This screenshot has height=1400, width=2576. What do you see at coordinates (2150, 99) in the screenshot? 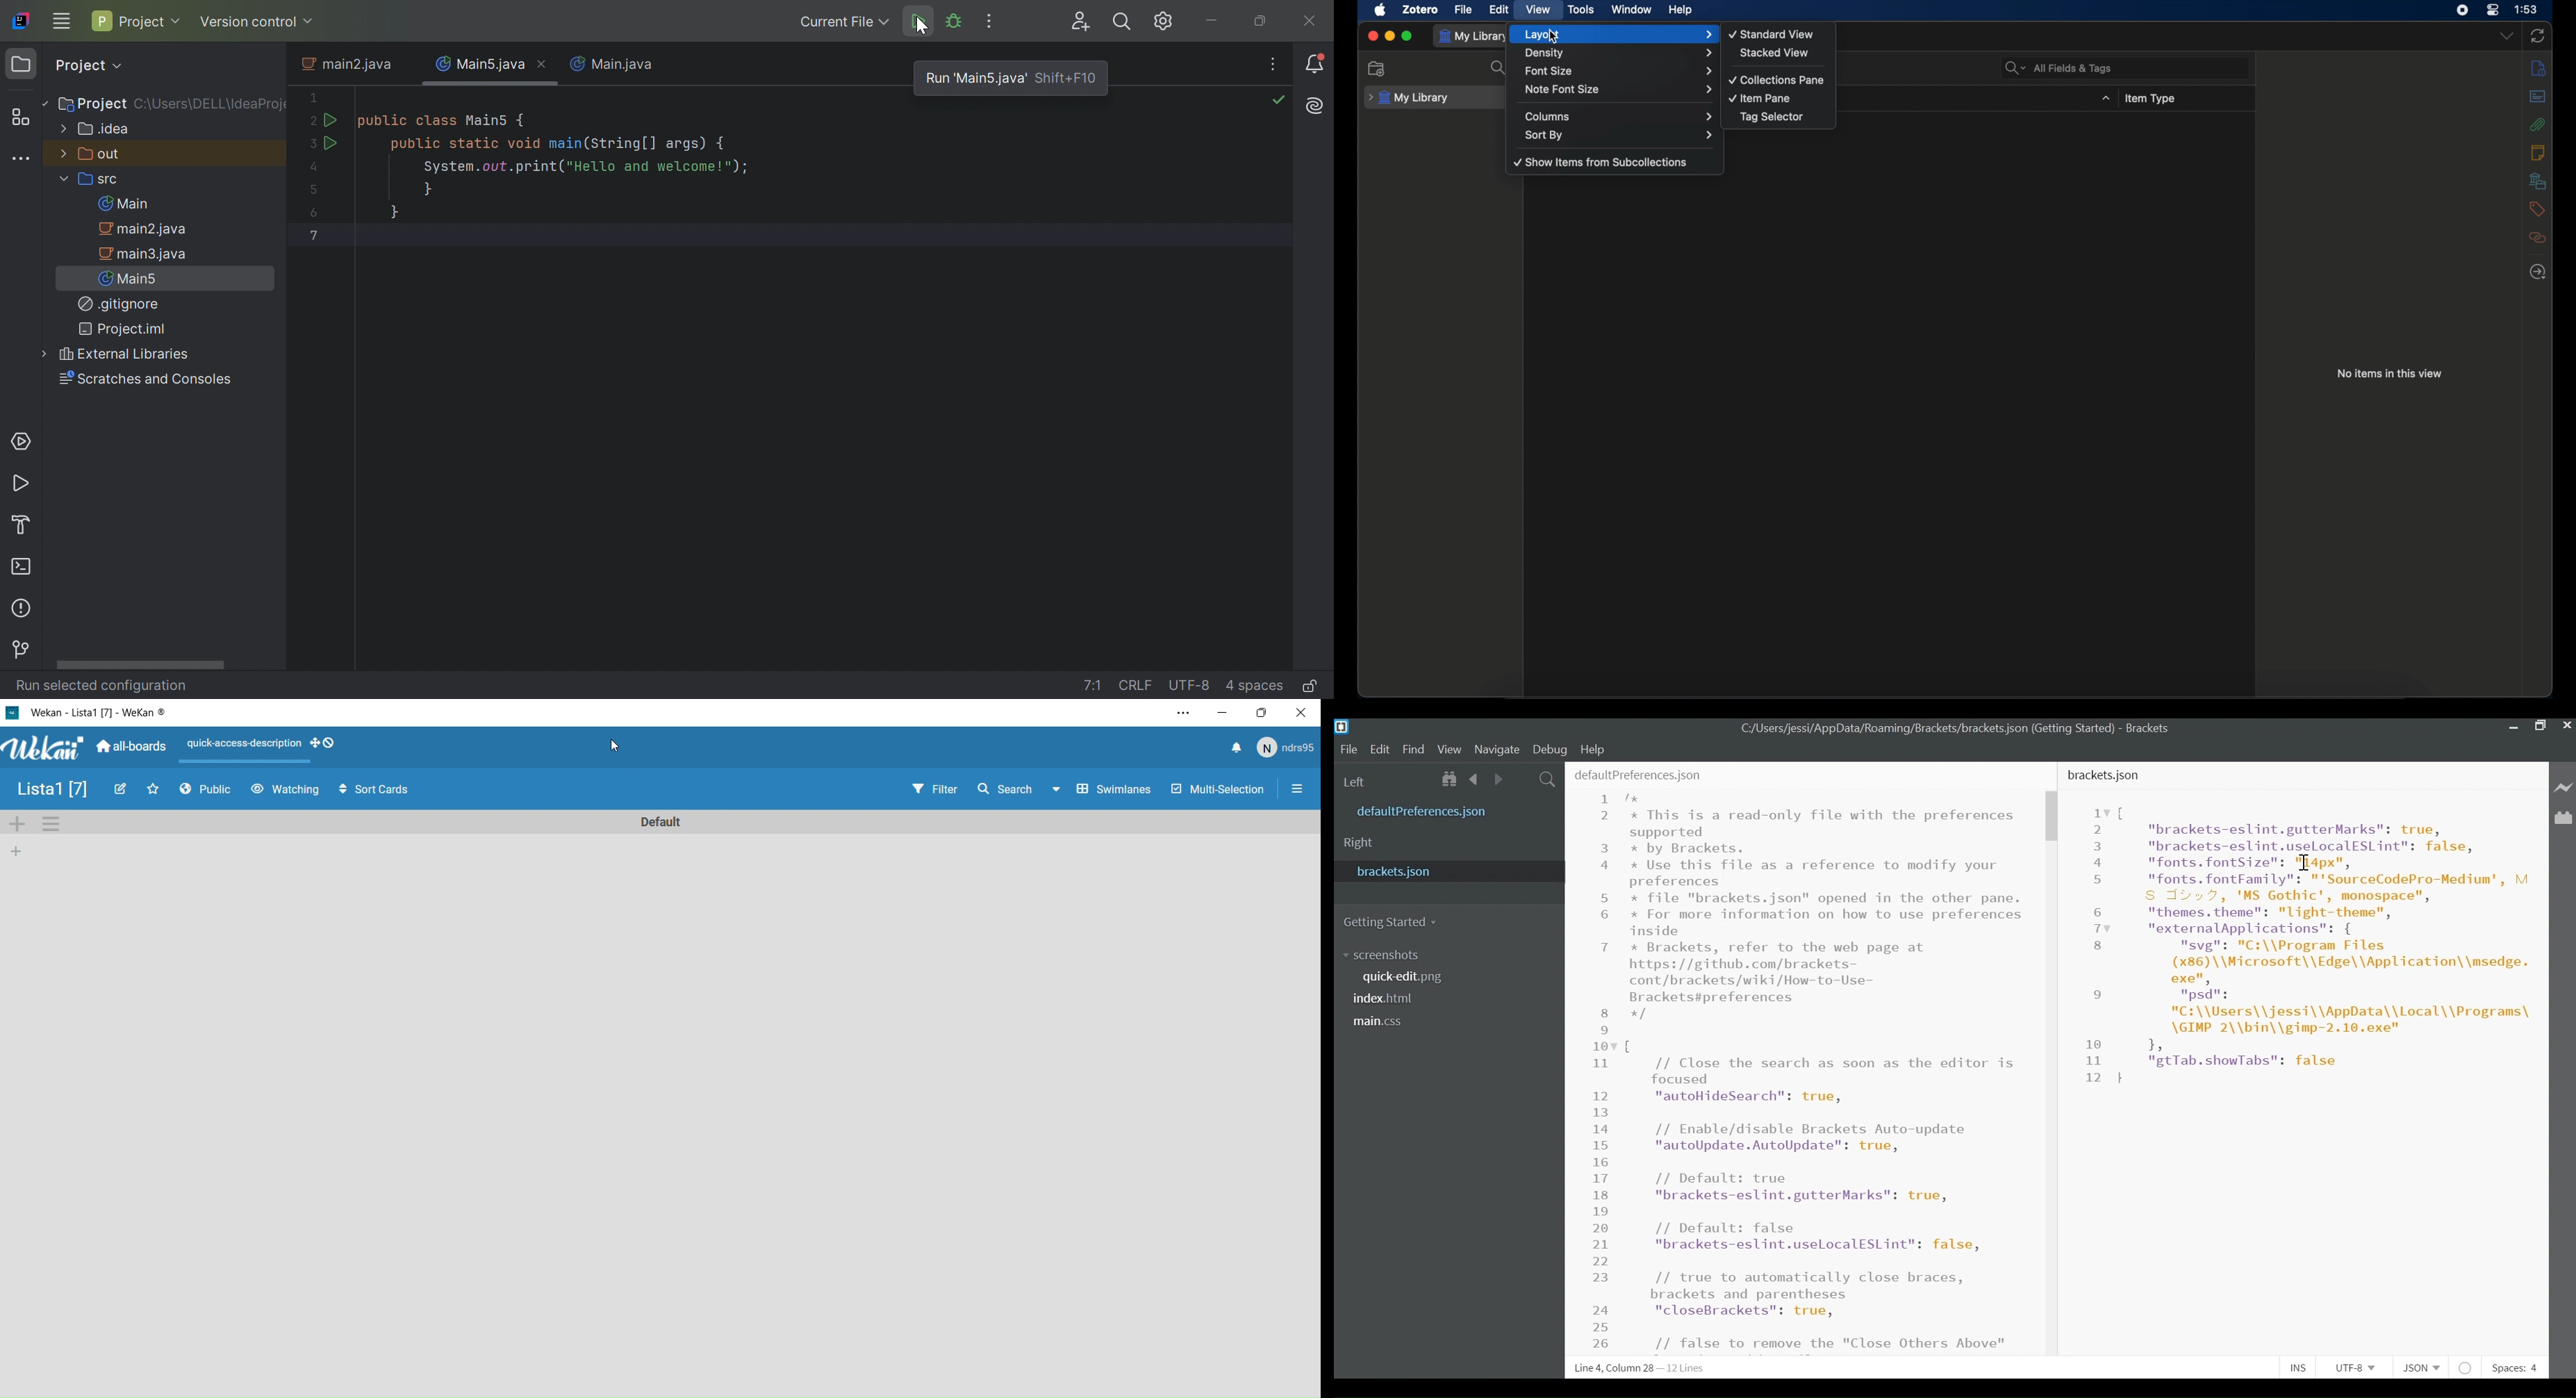
I see `item type` at bounding box center [2150, 99].